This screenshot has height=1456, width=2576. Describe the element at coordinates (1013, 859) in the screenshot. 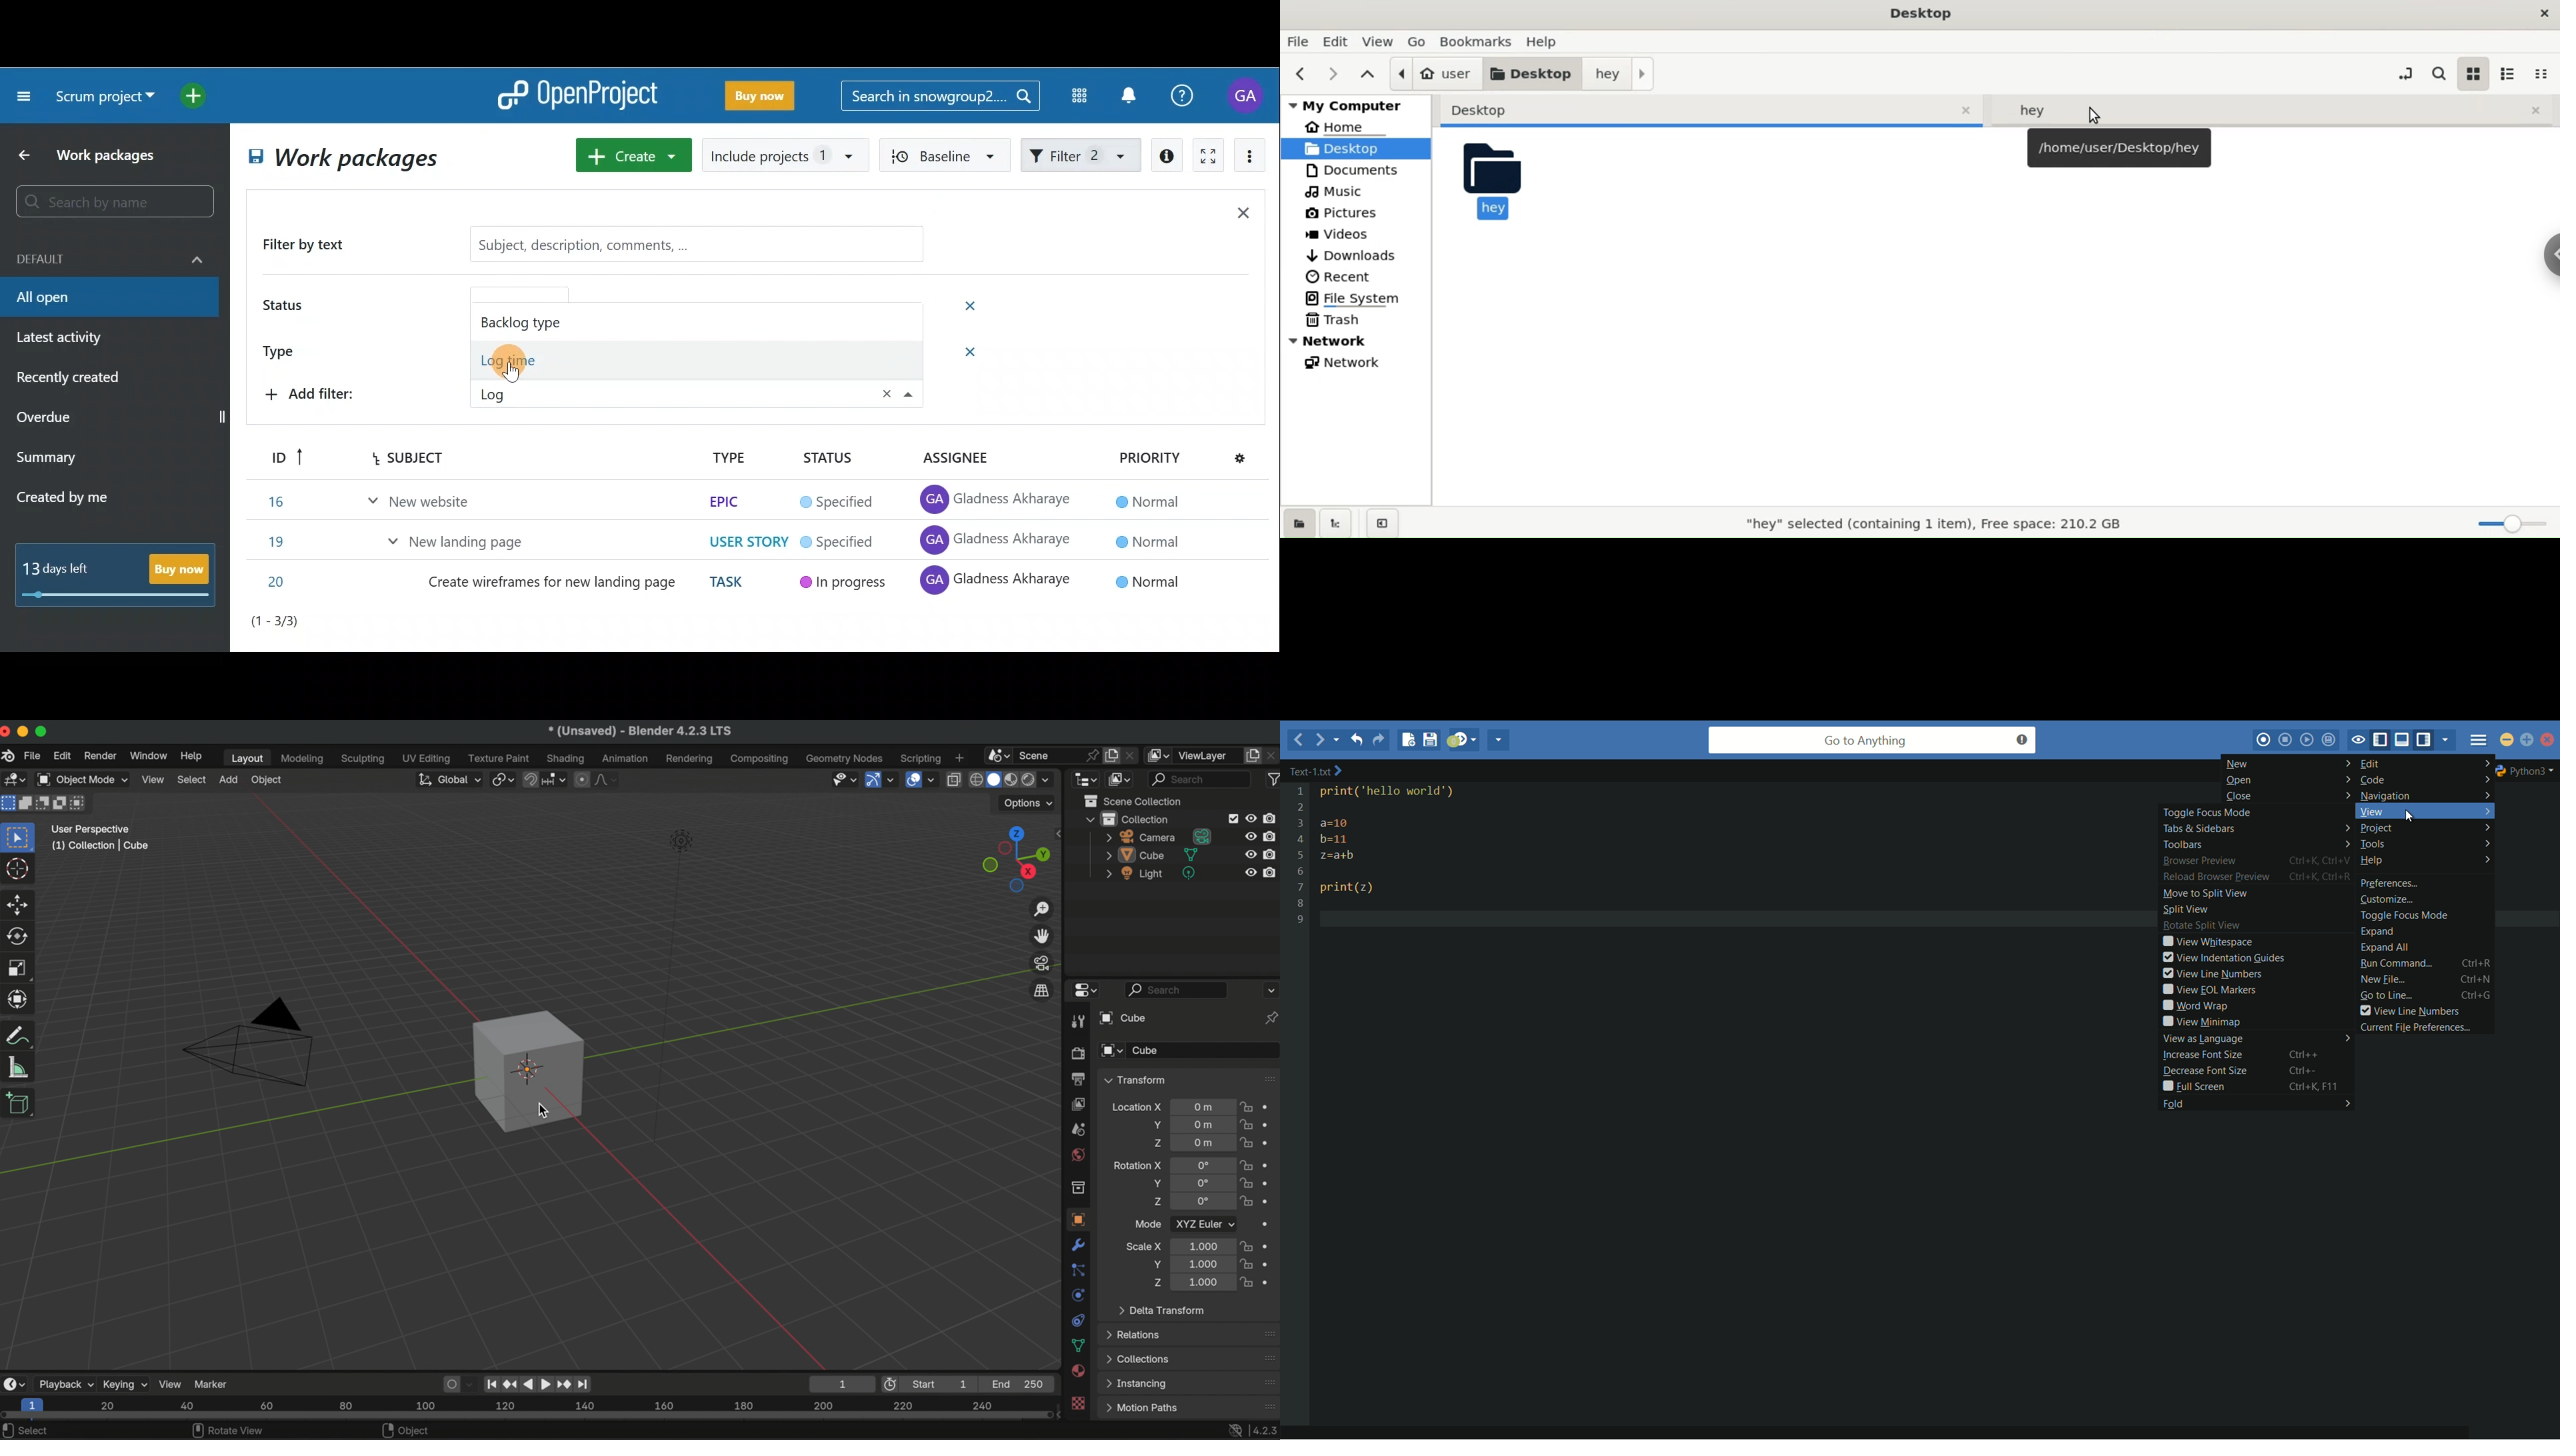

I see `preset viewpoints` at that location.